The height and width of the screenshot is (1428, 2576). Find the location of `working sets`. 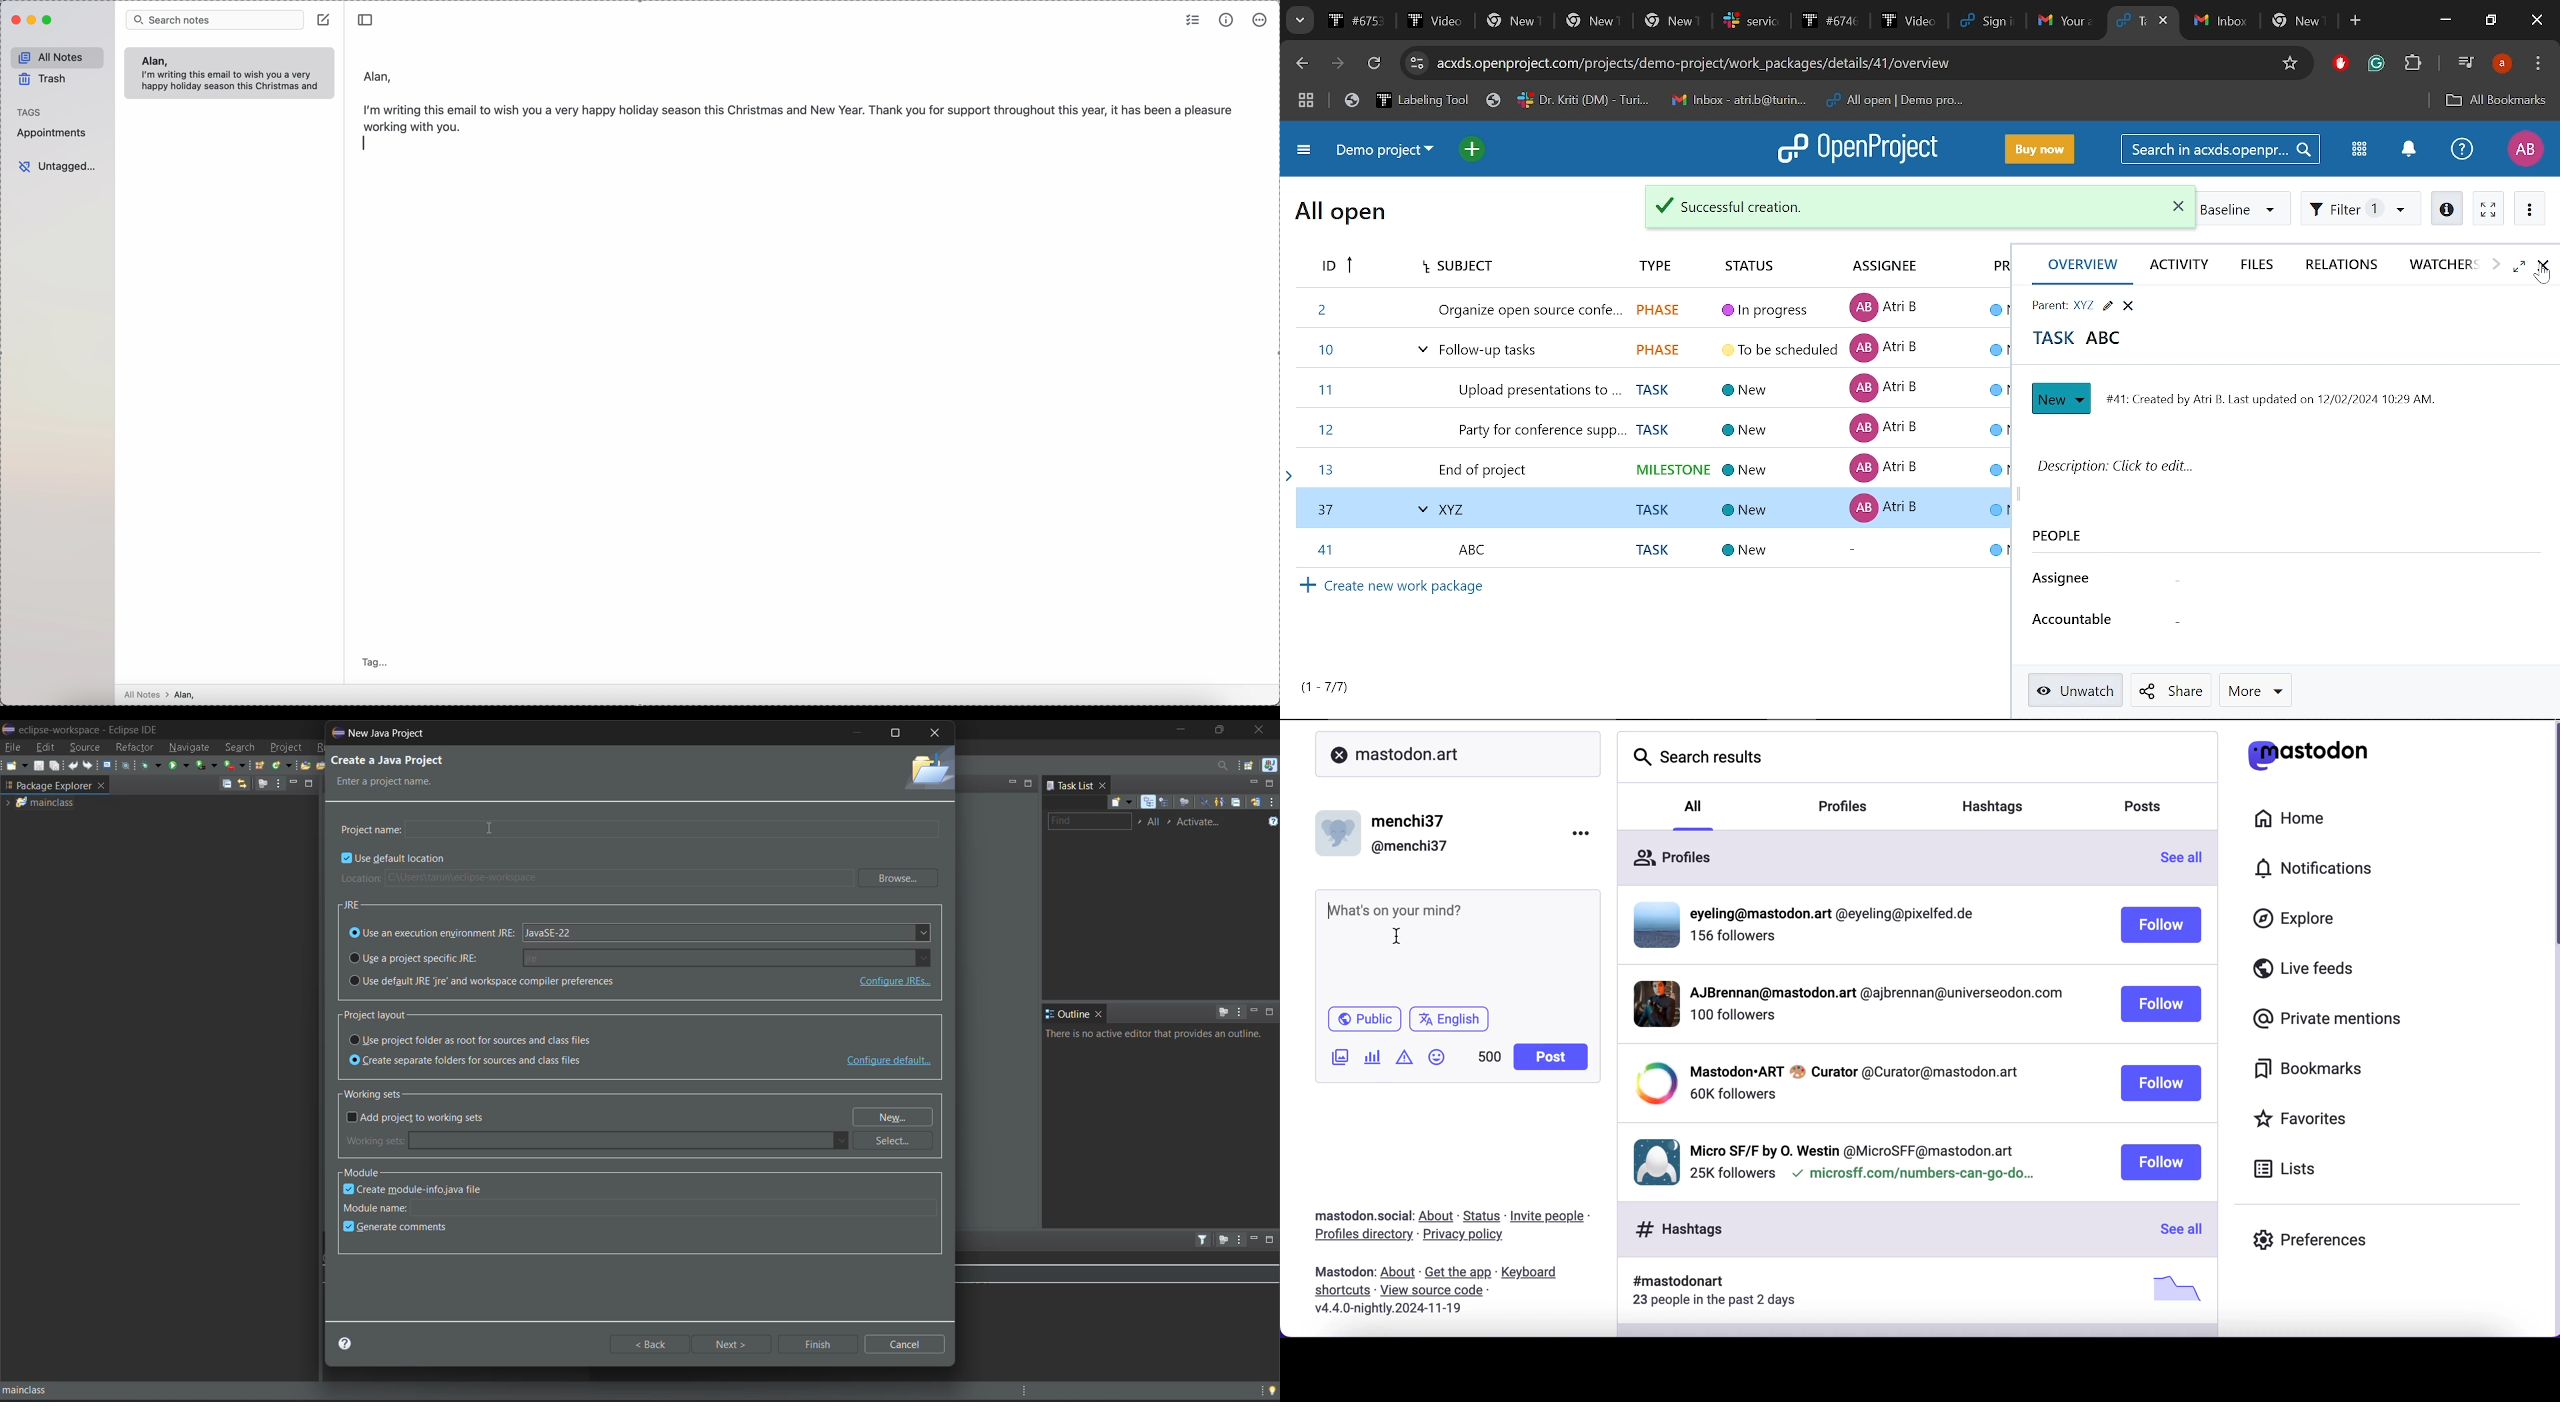

working sets is located at coordinates (597, 1141).